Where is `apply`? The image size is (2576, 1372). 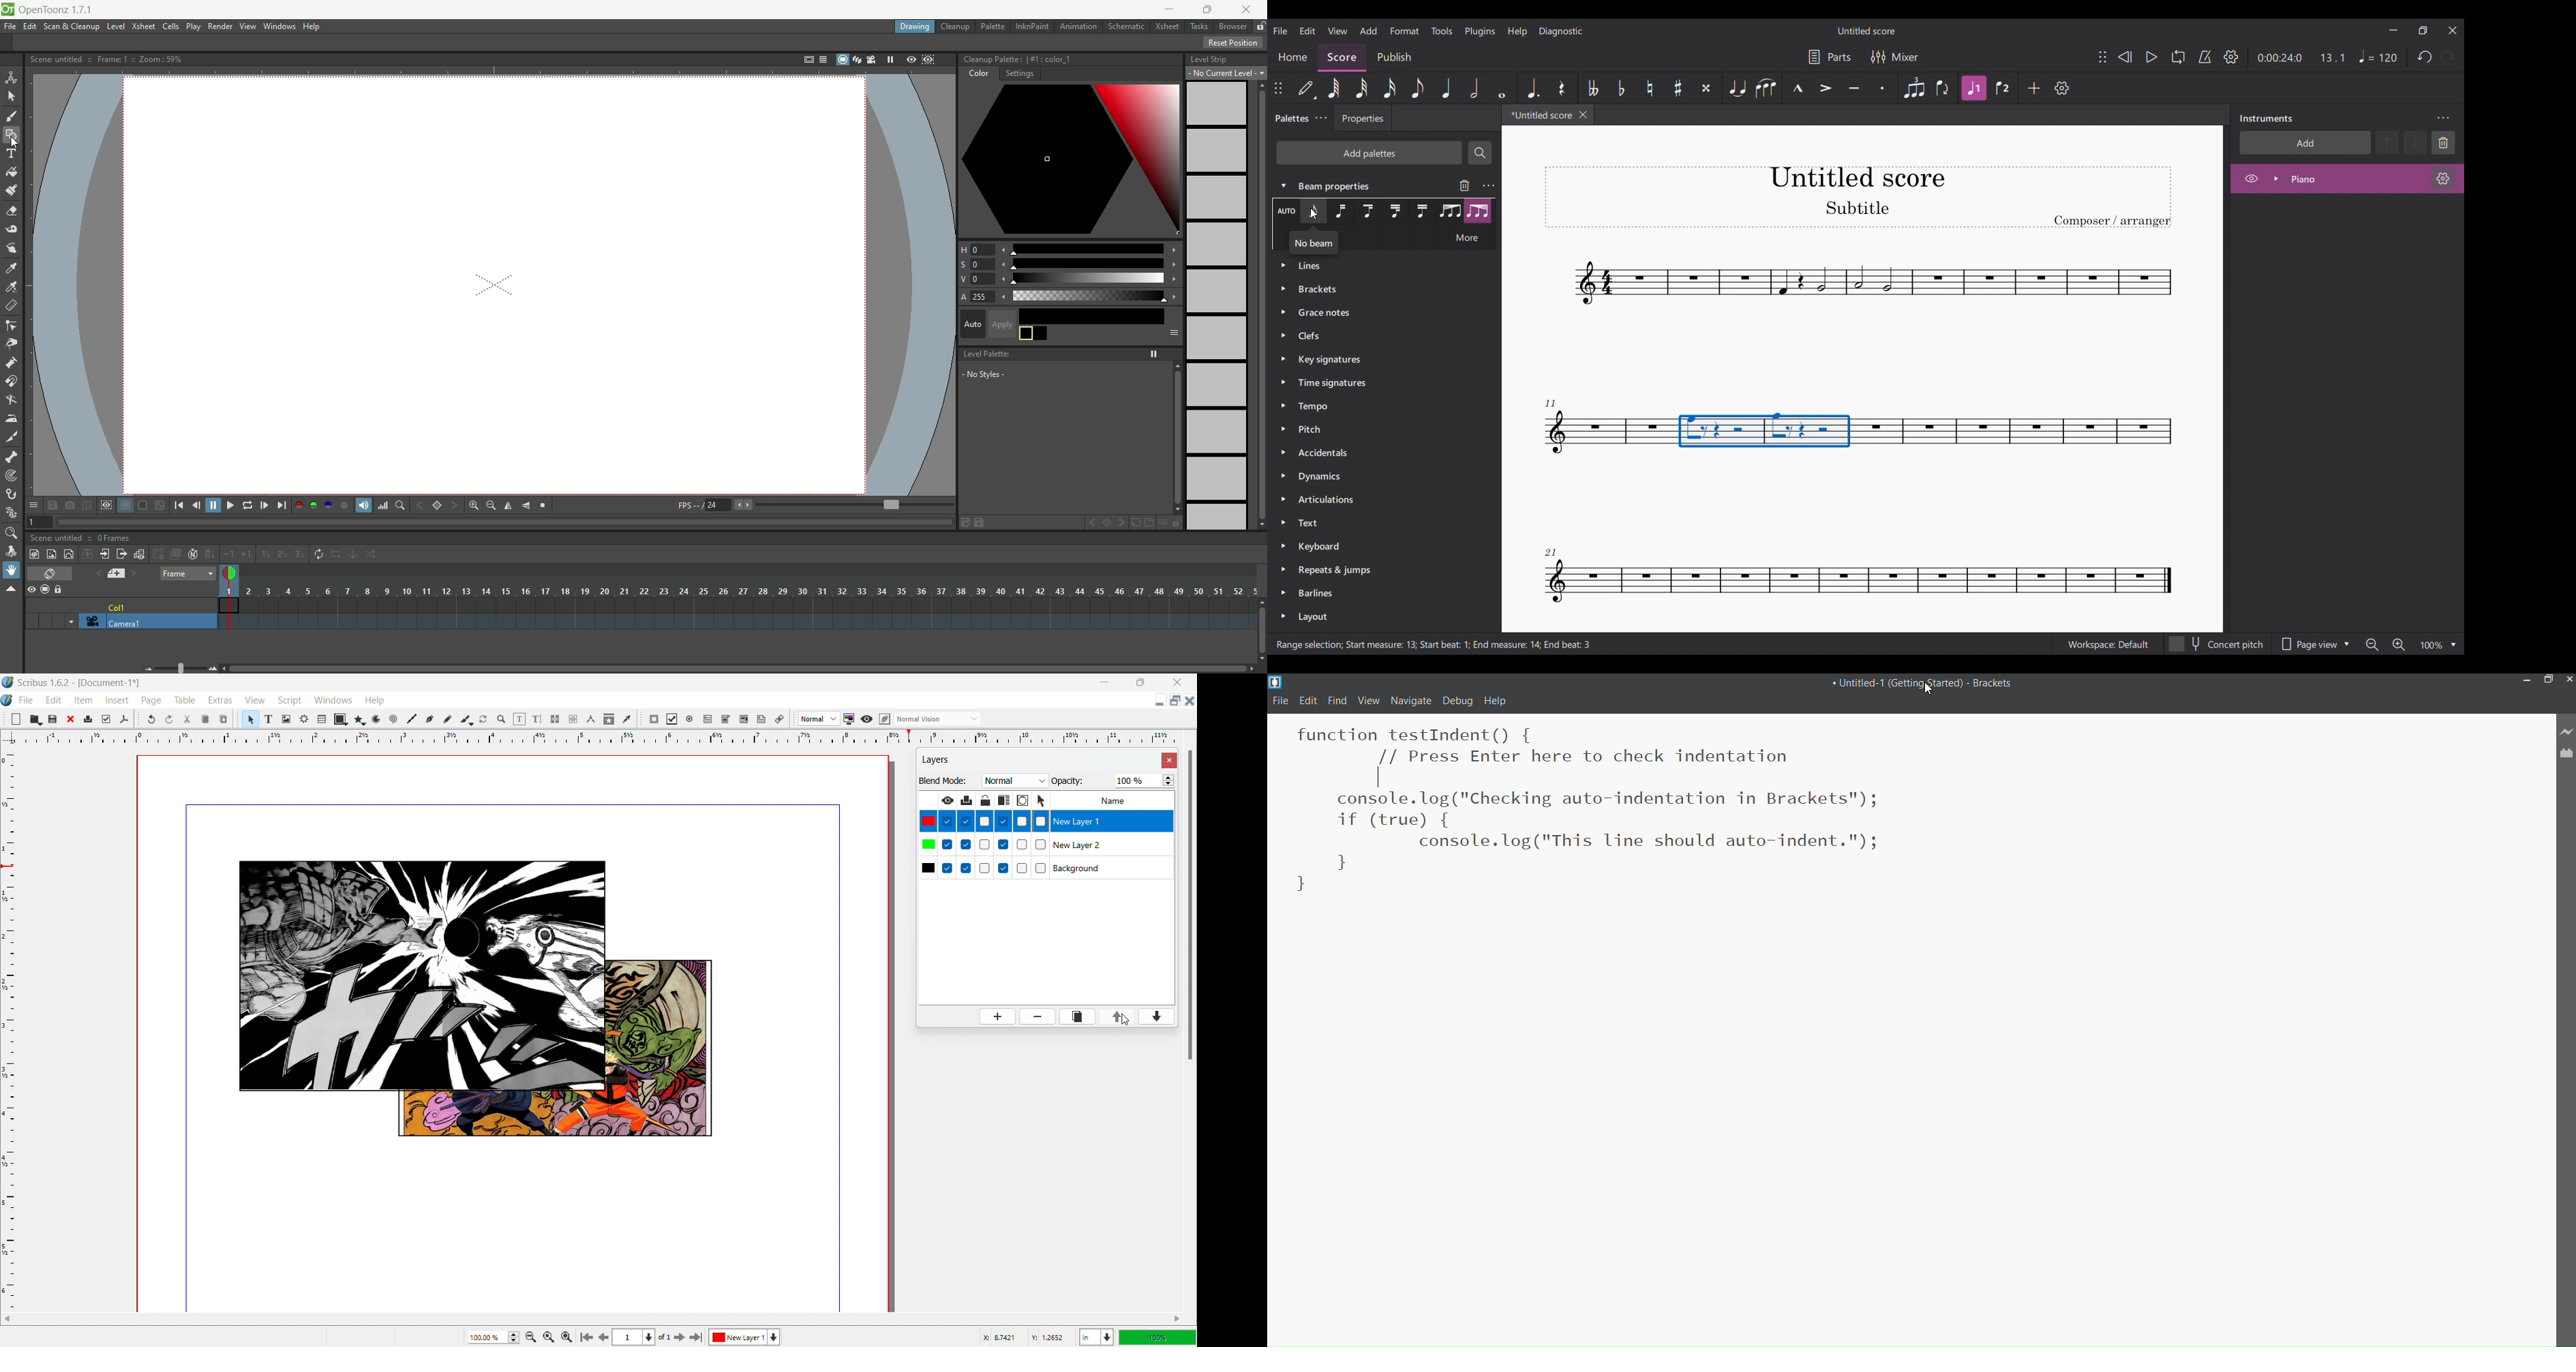
apply is located at coordinates (1085, 324).